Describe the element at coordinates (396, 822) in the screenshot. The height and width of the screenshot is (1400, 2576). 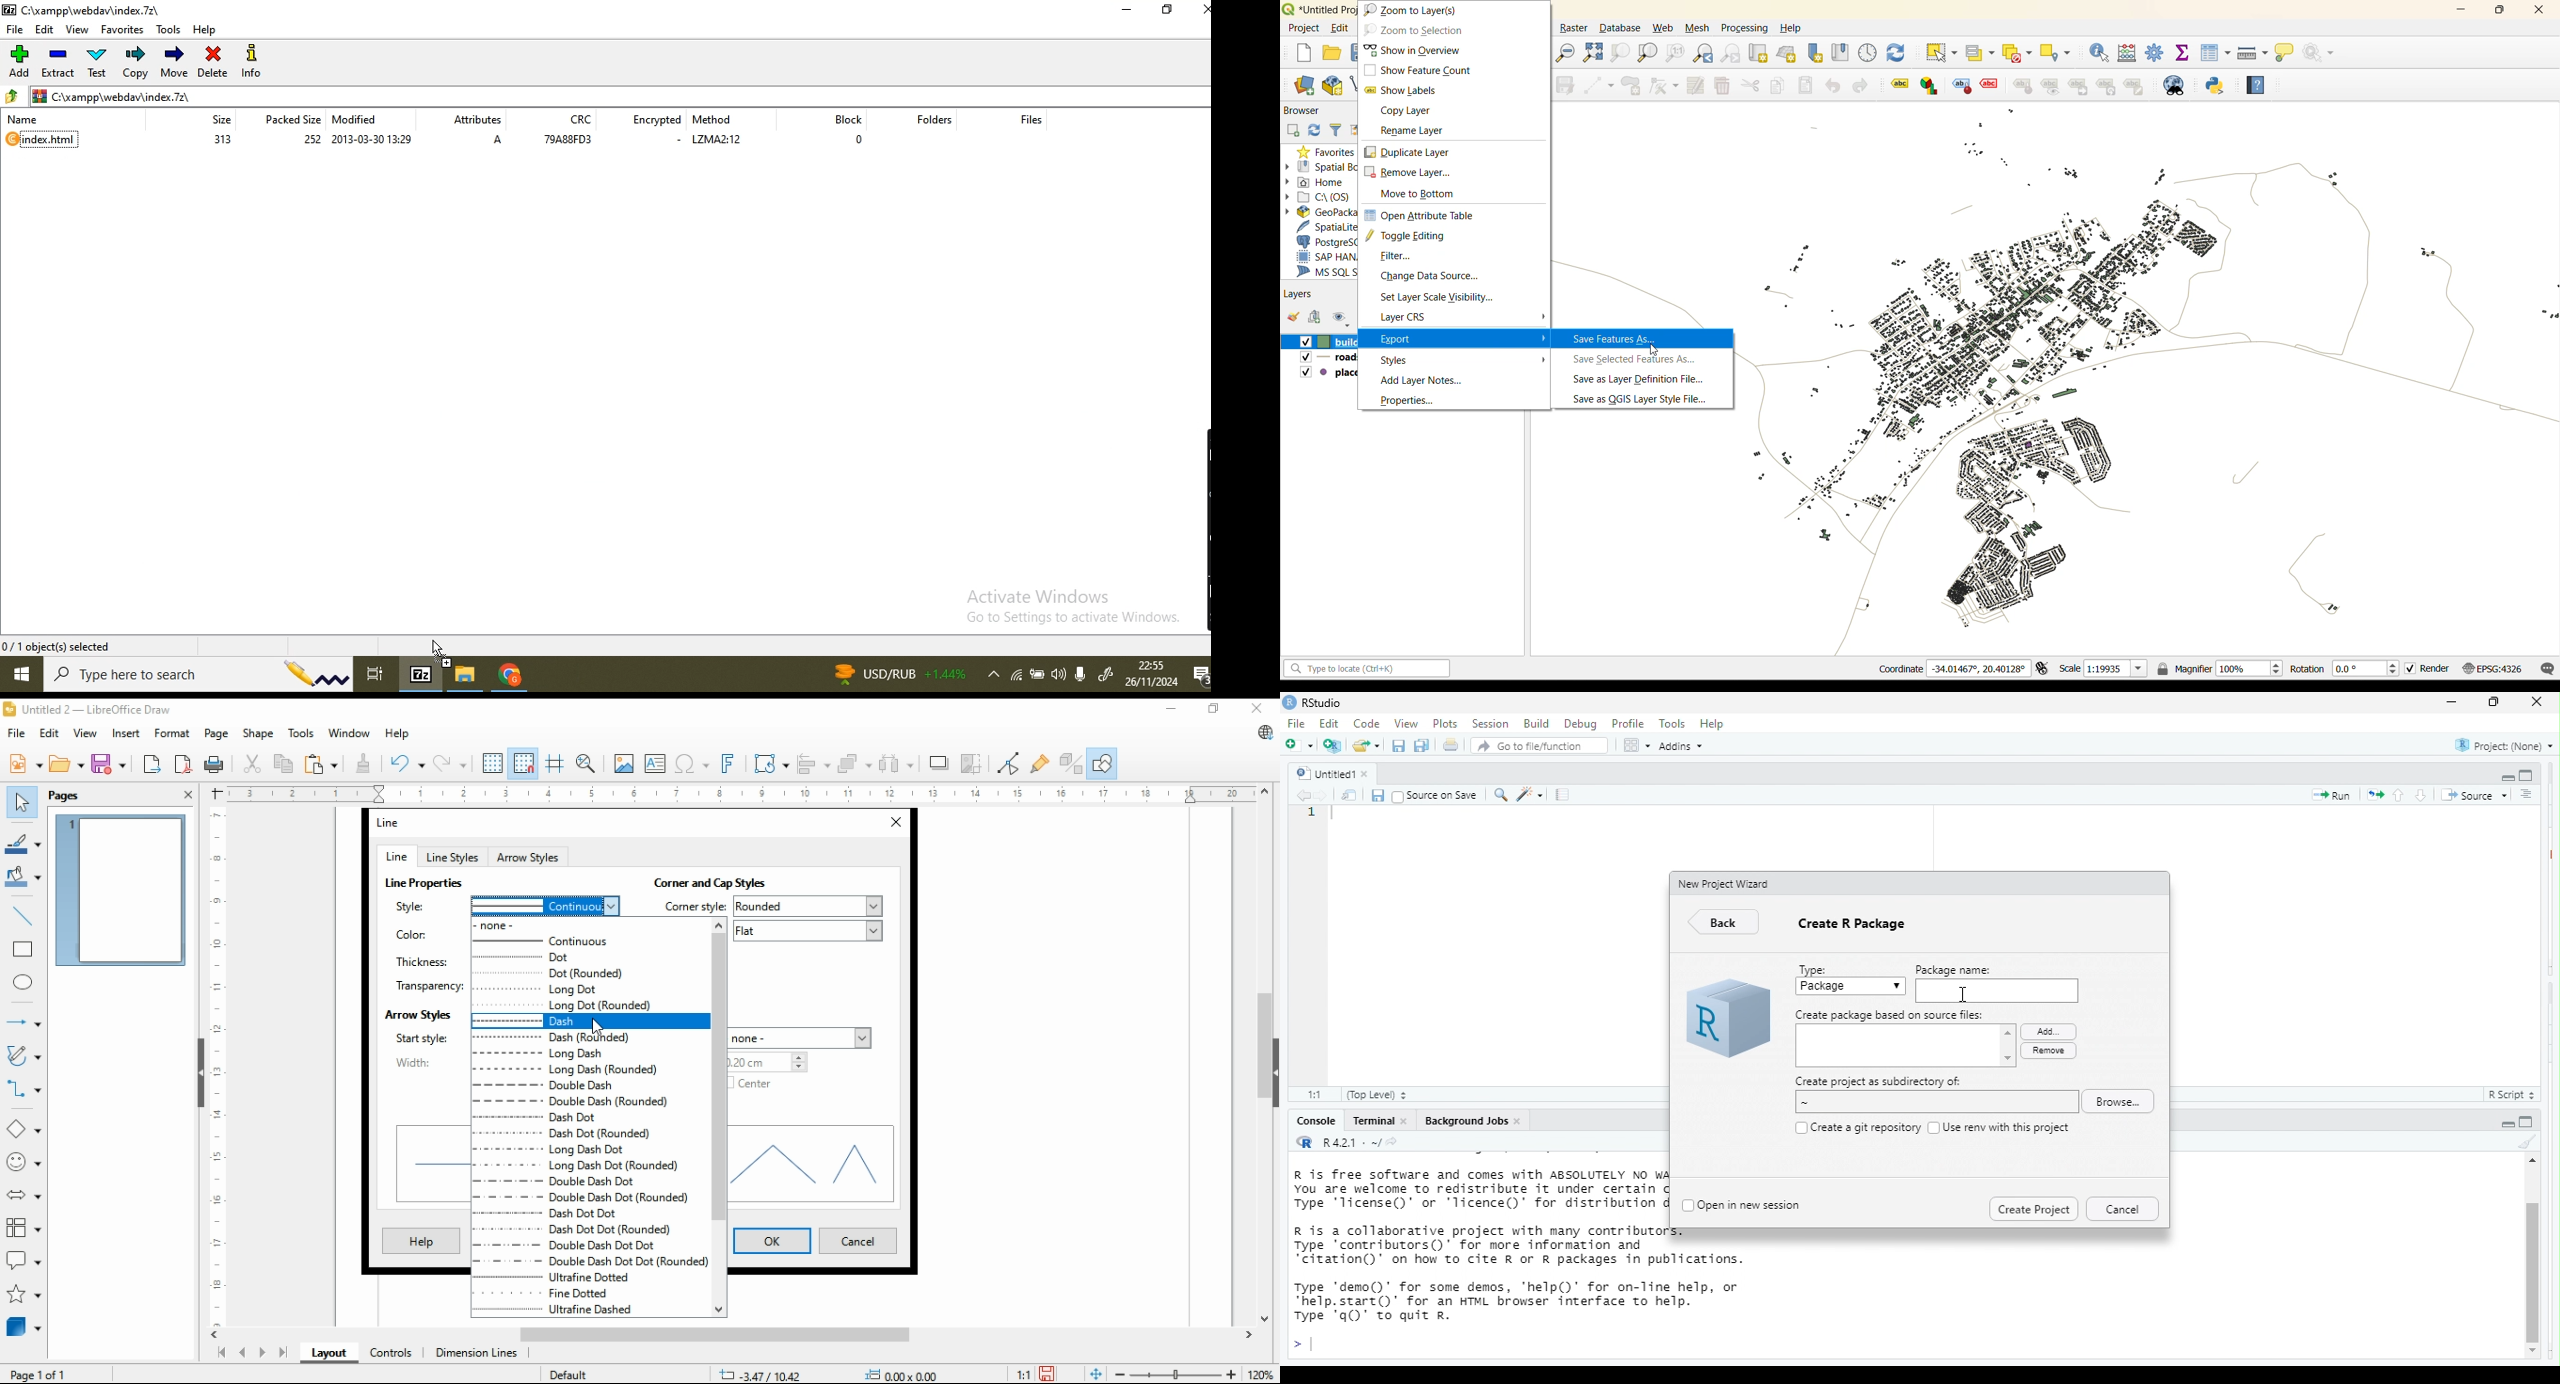
I see `line format window` at that location.